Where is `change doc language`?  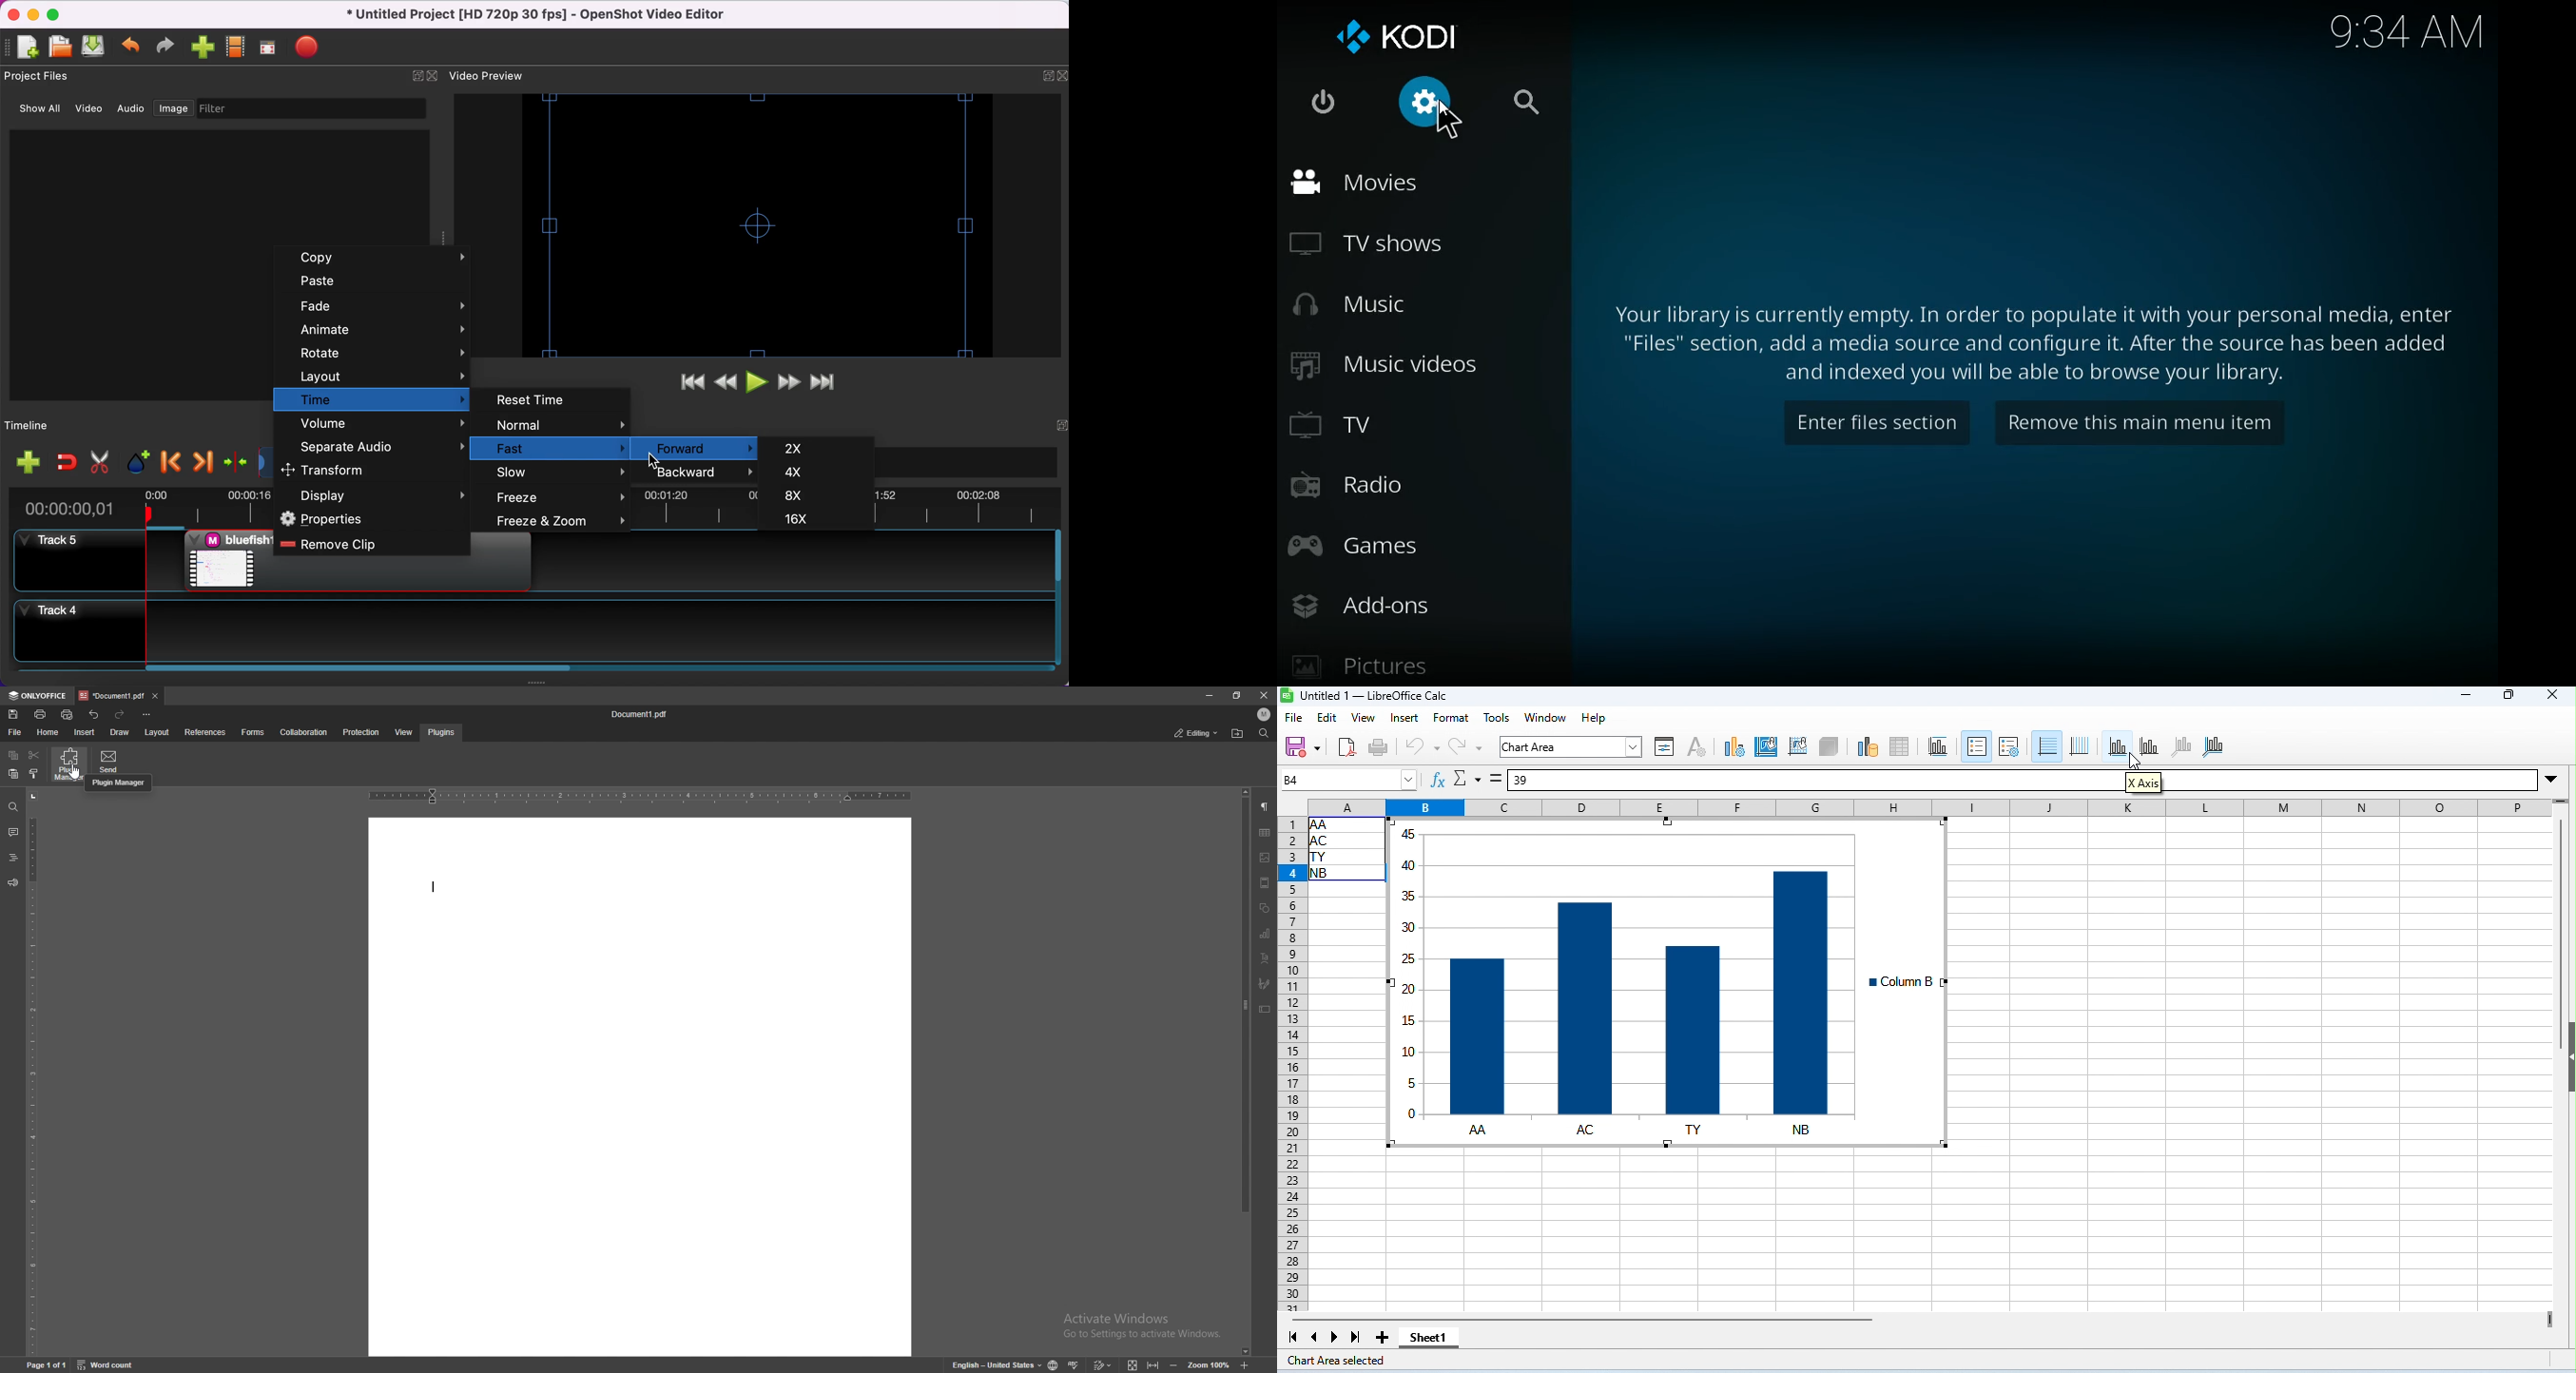
change doc language is located at coordinates (1053, 1364).